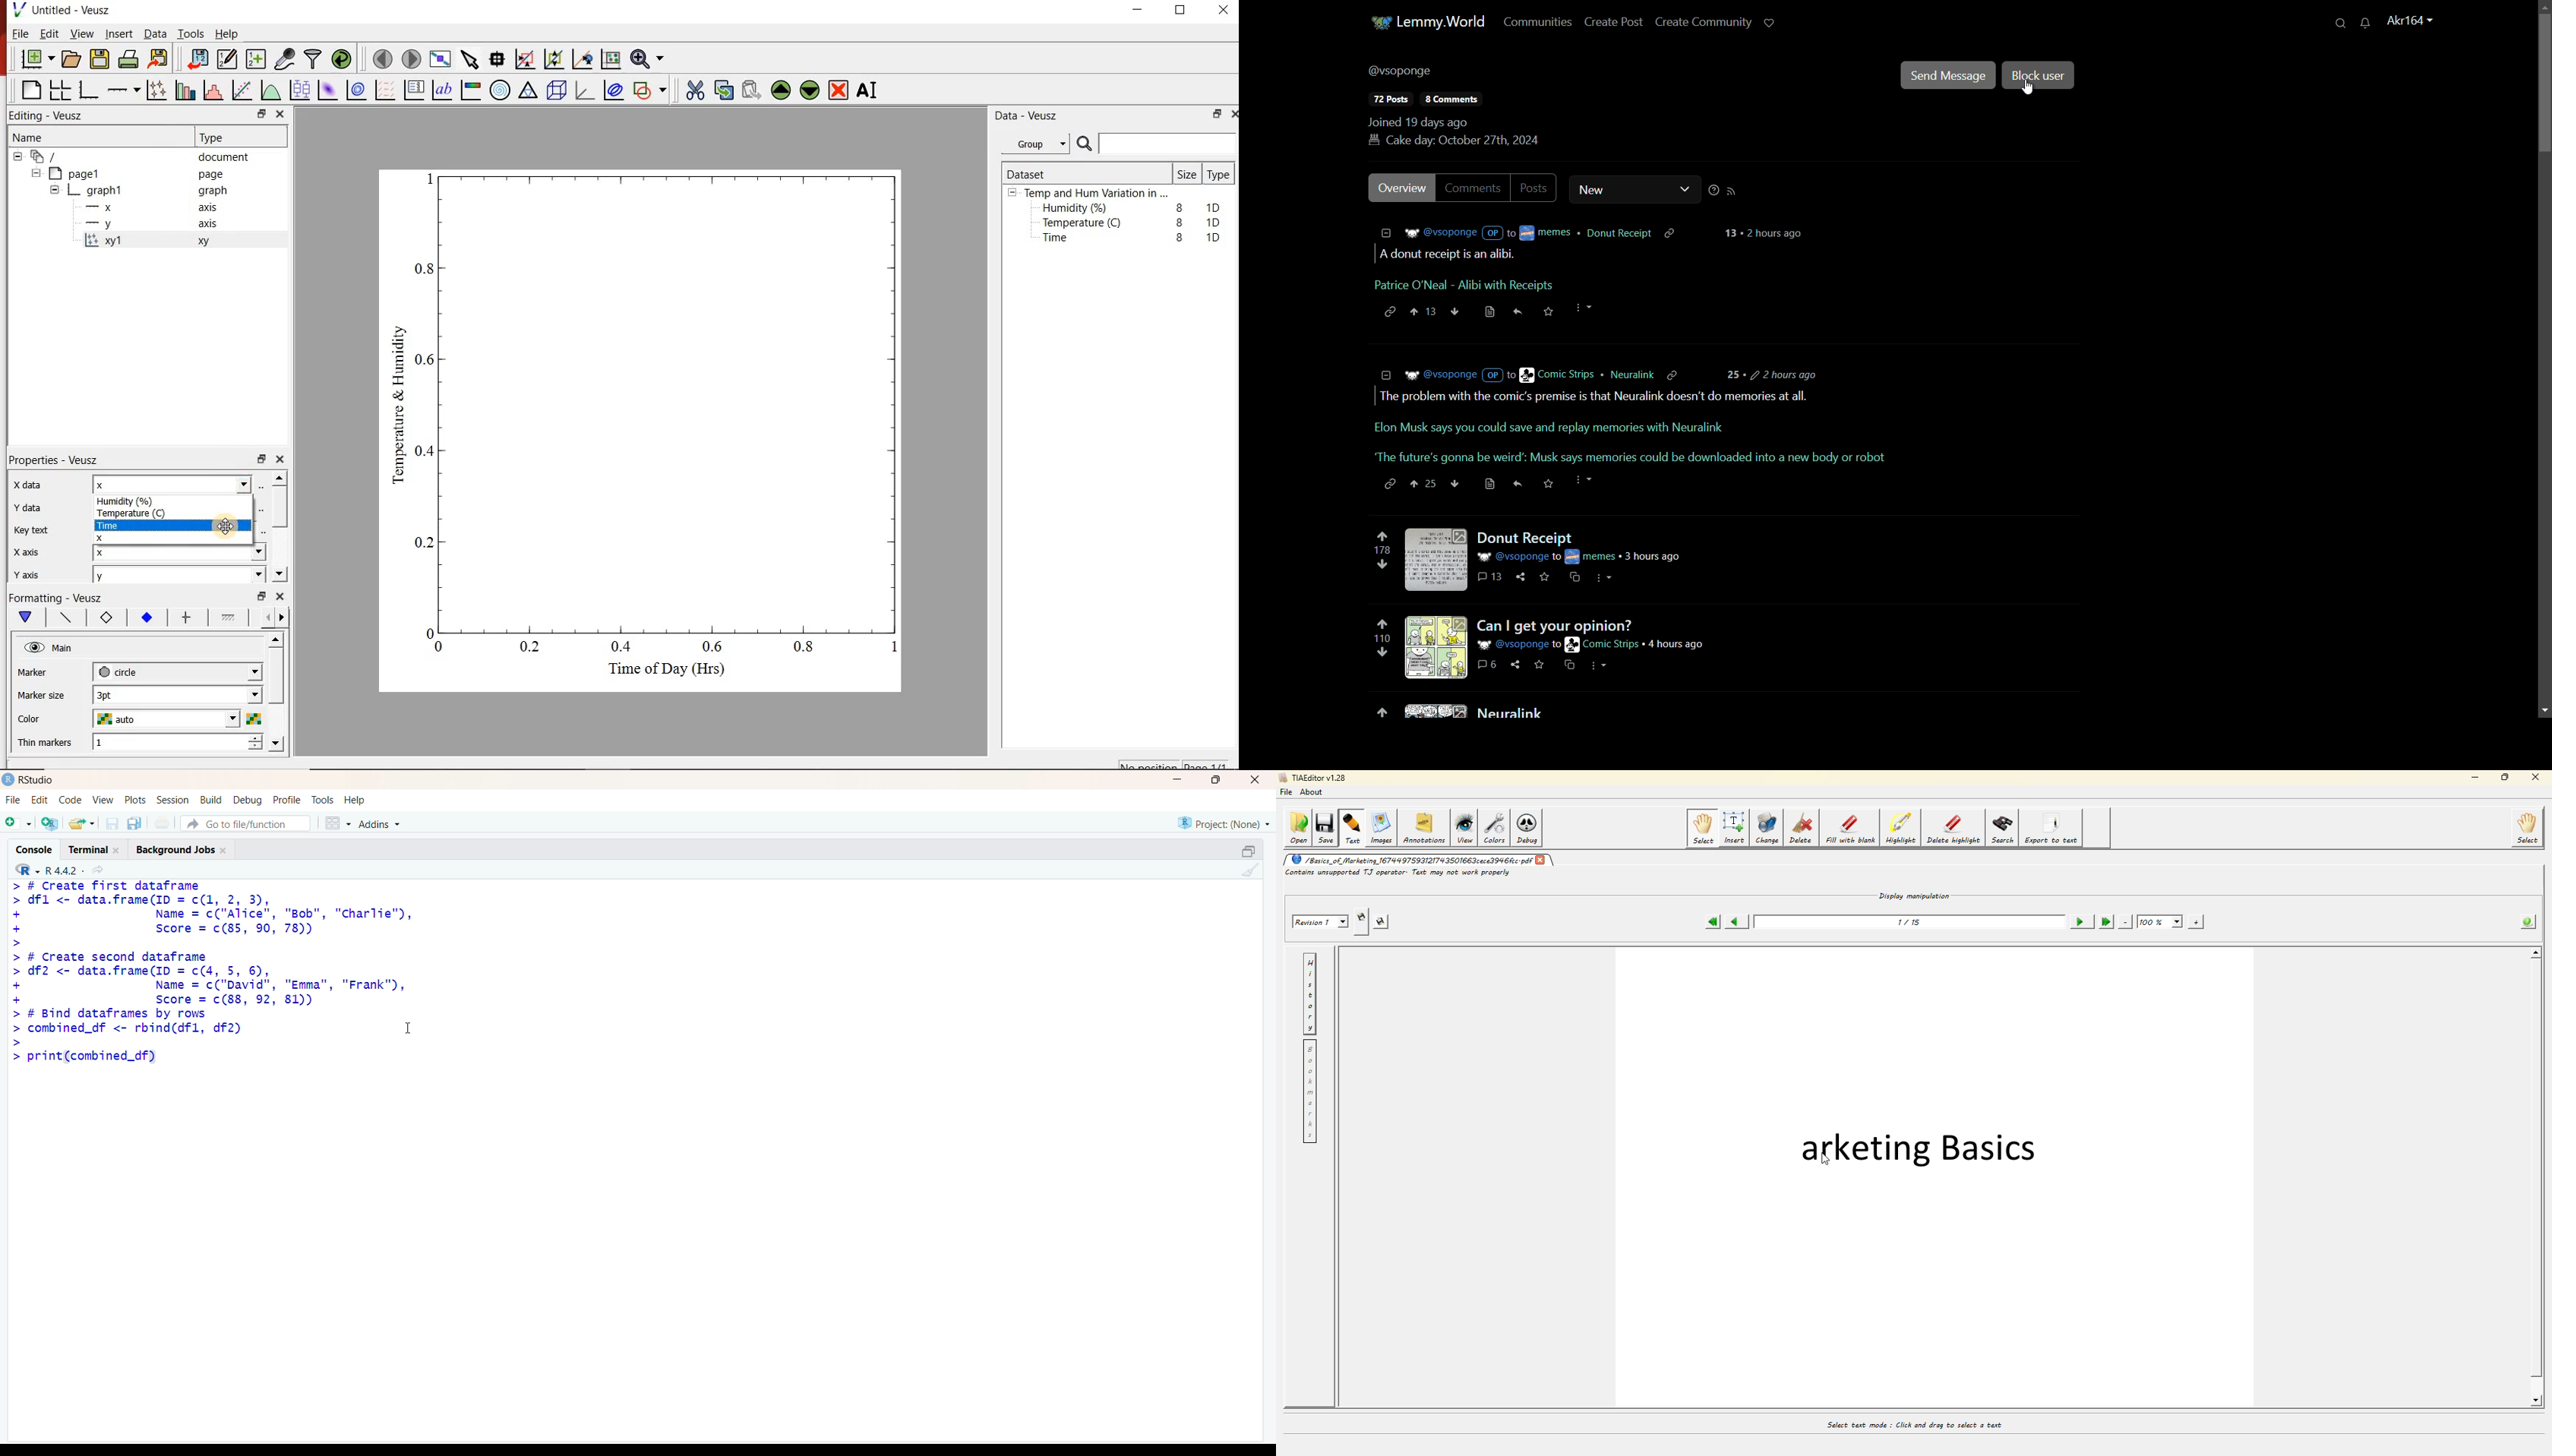  Describe the element at coordinates (215, 943) in the screenshot. I see `# Create Tirst datatramedfl <- data.frame(ID = c(1, 2, 3),Name = c("Alice", "Bob", "Charlie"),Score = c(85, 90, 78))# Create second dataframedf2 <- data.frame(ID = c(4, 5, 6),Name = c("David", "Emma", "Frank"),Score = c(88, 92, 81))` at that location.